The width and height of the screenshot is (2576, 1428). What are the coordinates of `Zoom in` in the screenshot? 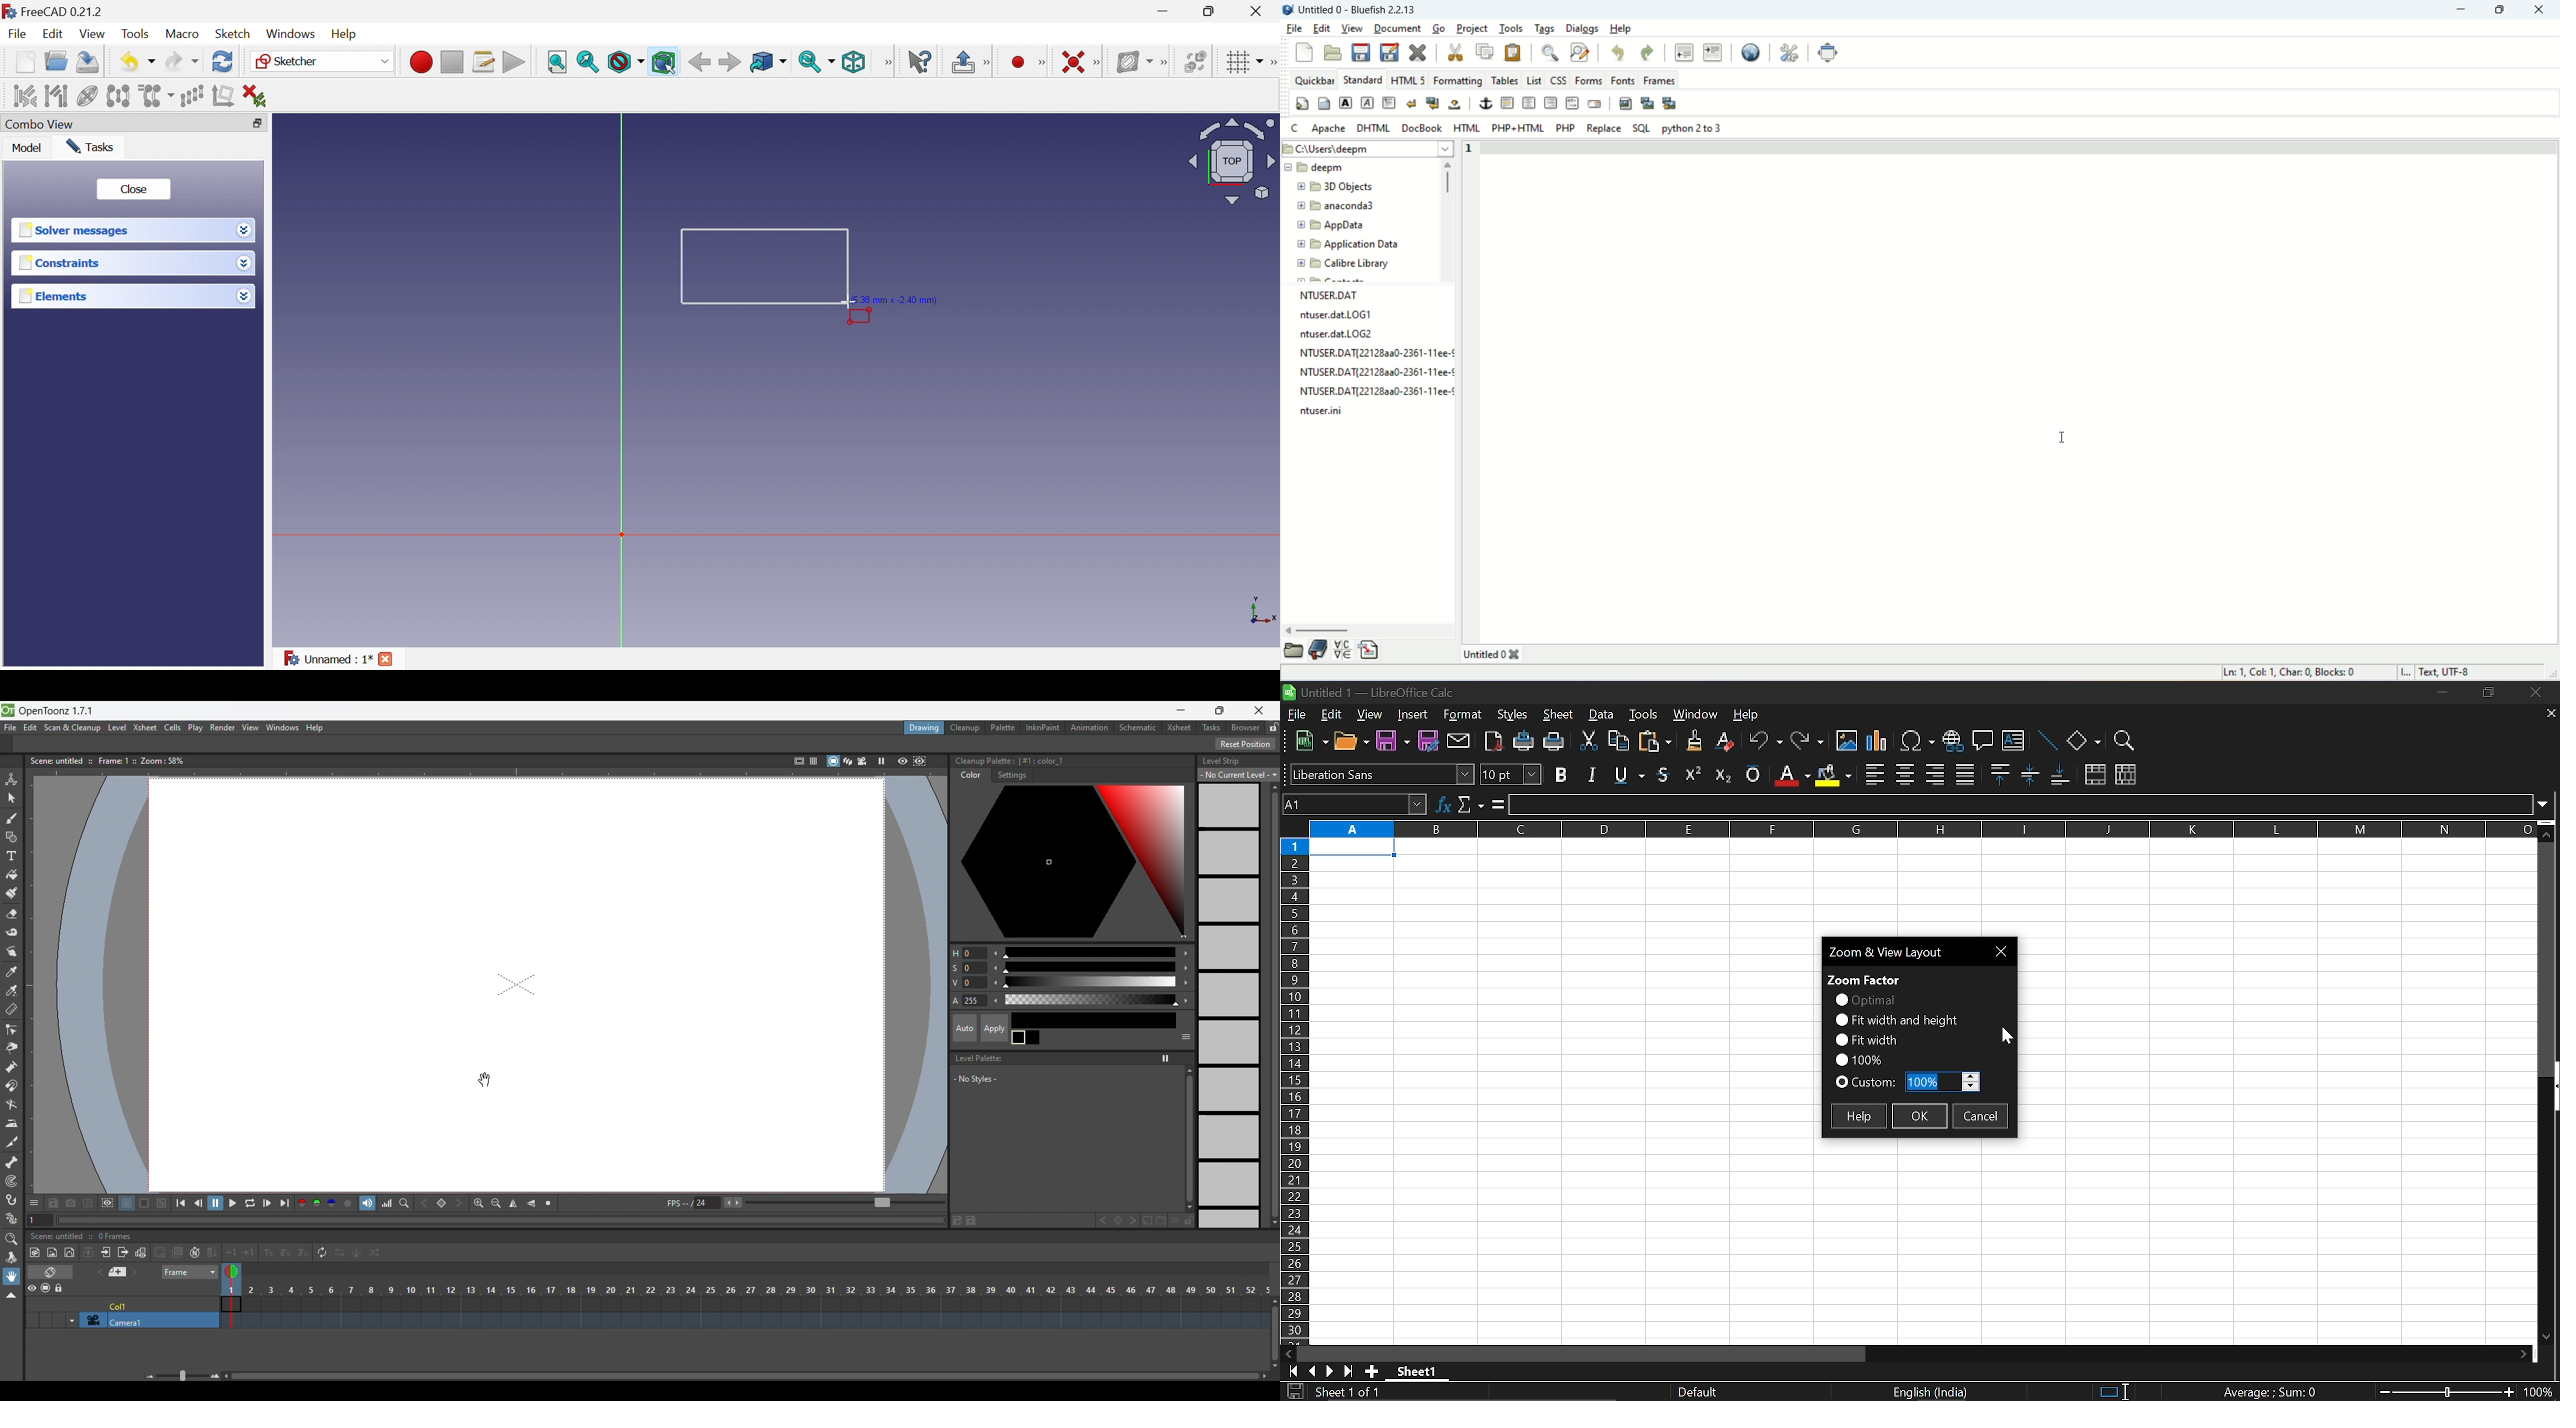 It's located at (479, 1204).